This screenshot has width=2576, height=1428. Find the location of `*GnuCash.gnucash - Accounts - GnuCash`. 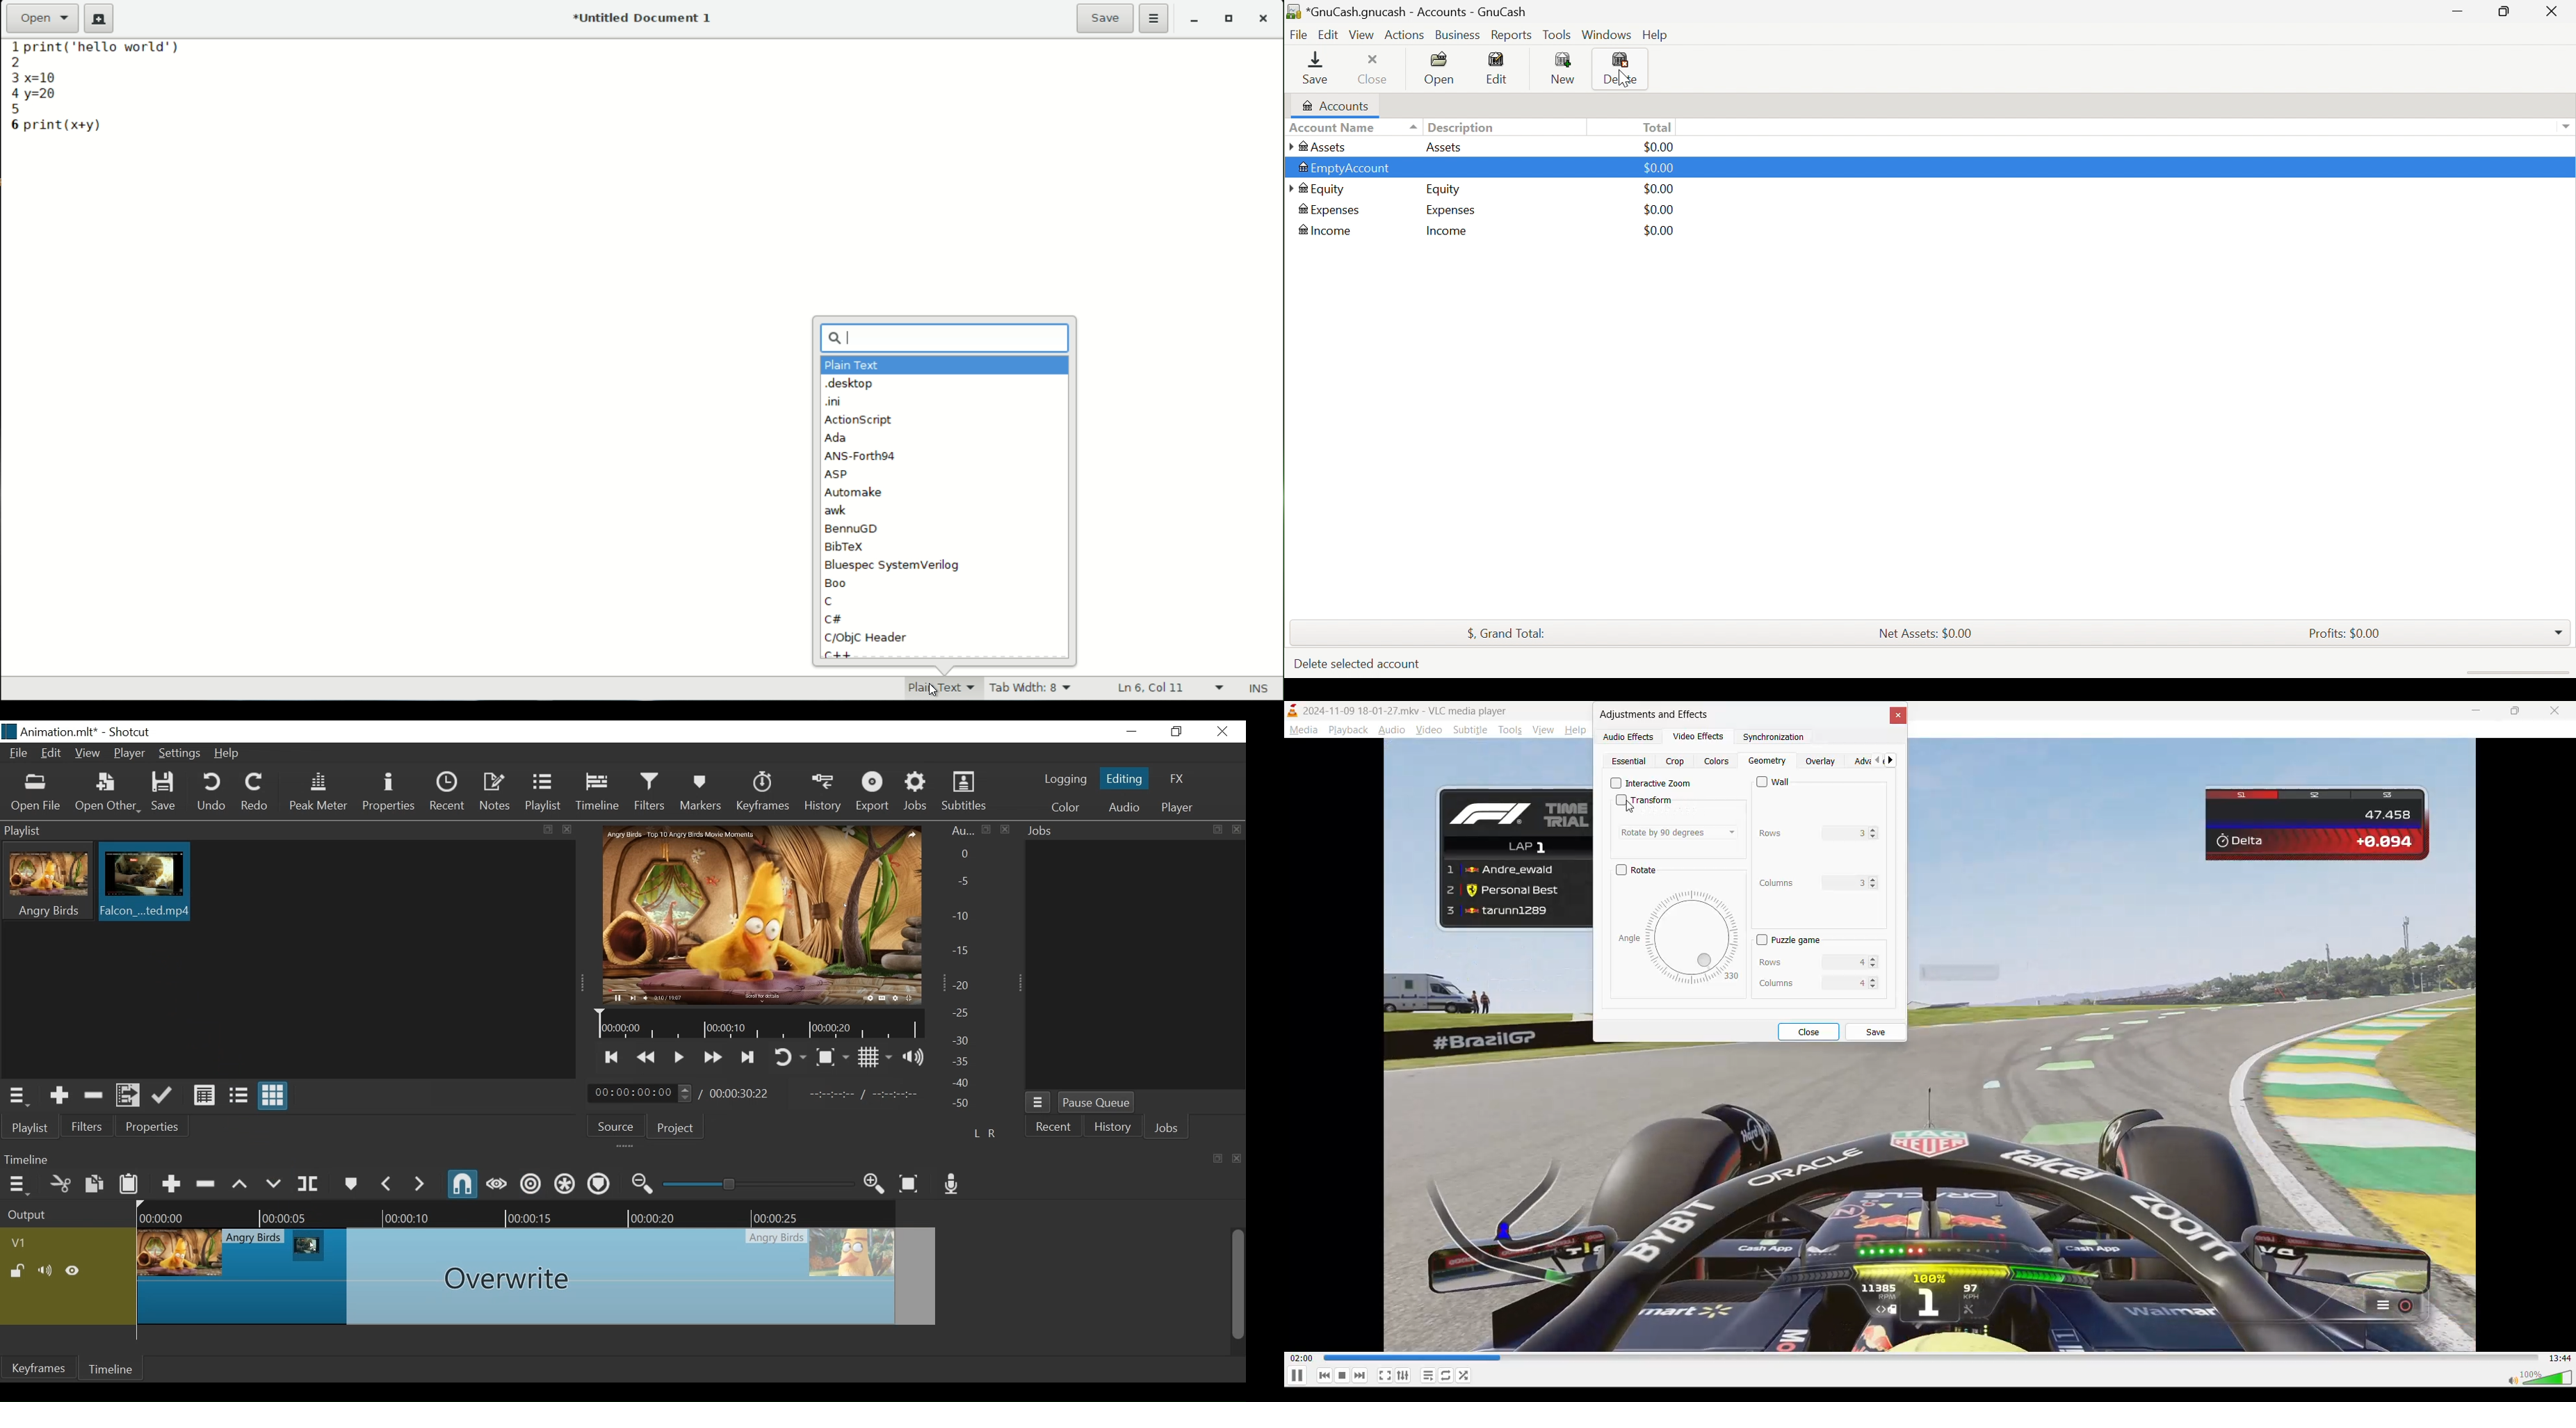

*GnuCash.gnucash - Accounts - GnuCash is located at coordinates (1411, 12).